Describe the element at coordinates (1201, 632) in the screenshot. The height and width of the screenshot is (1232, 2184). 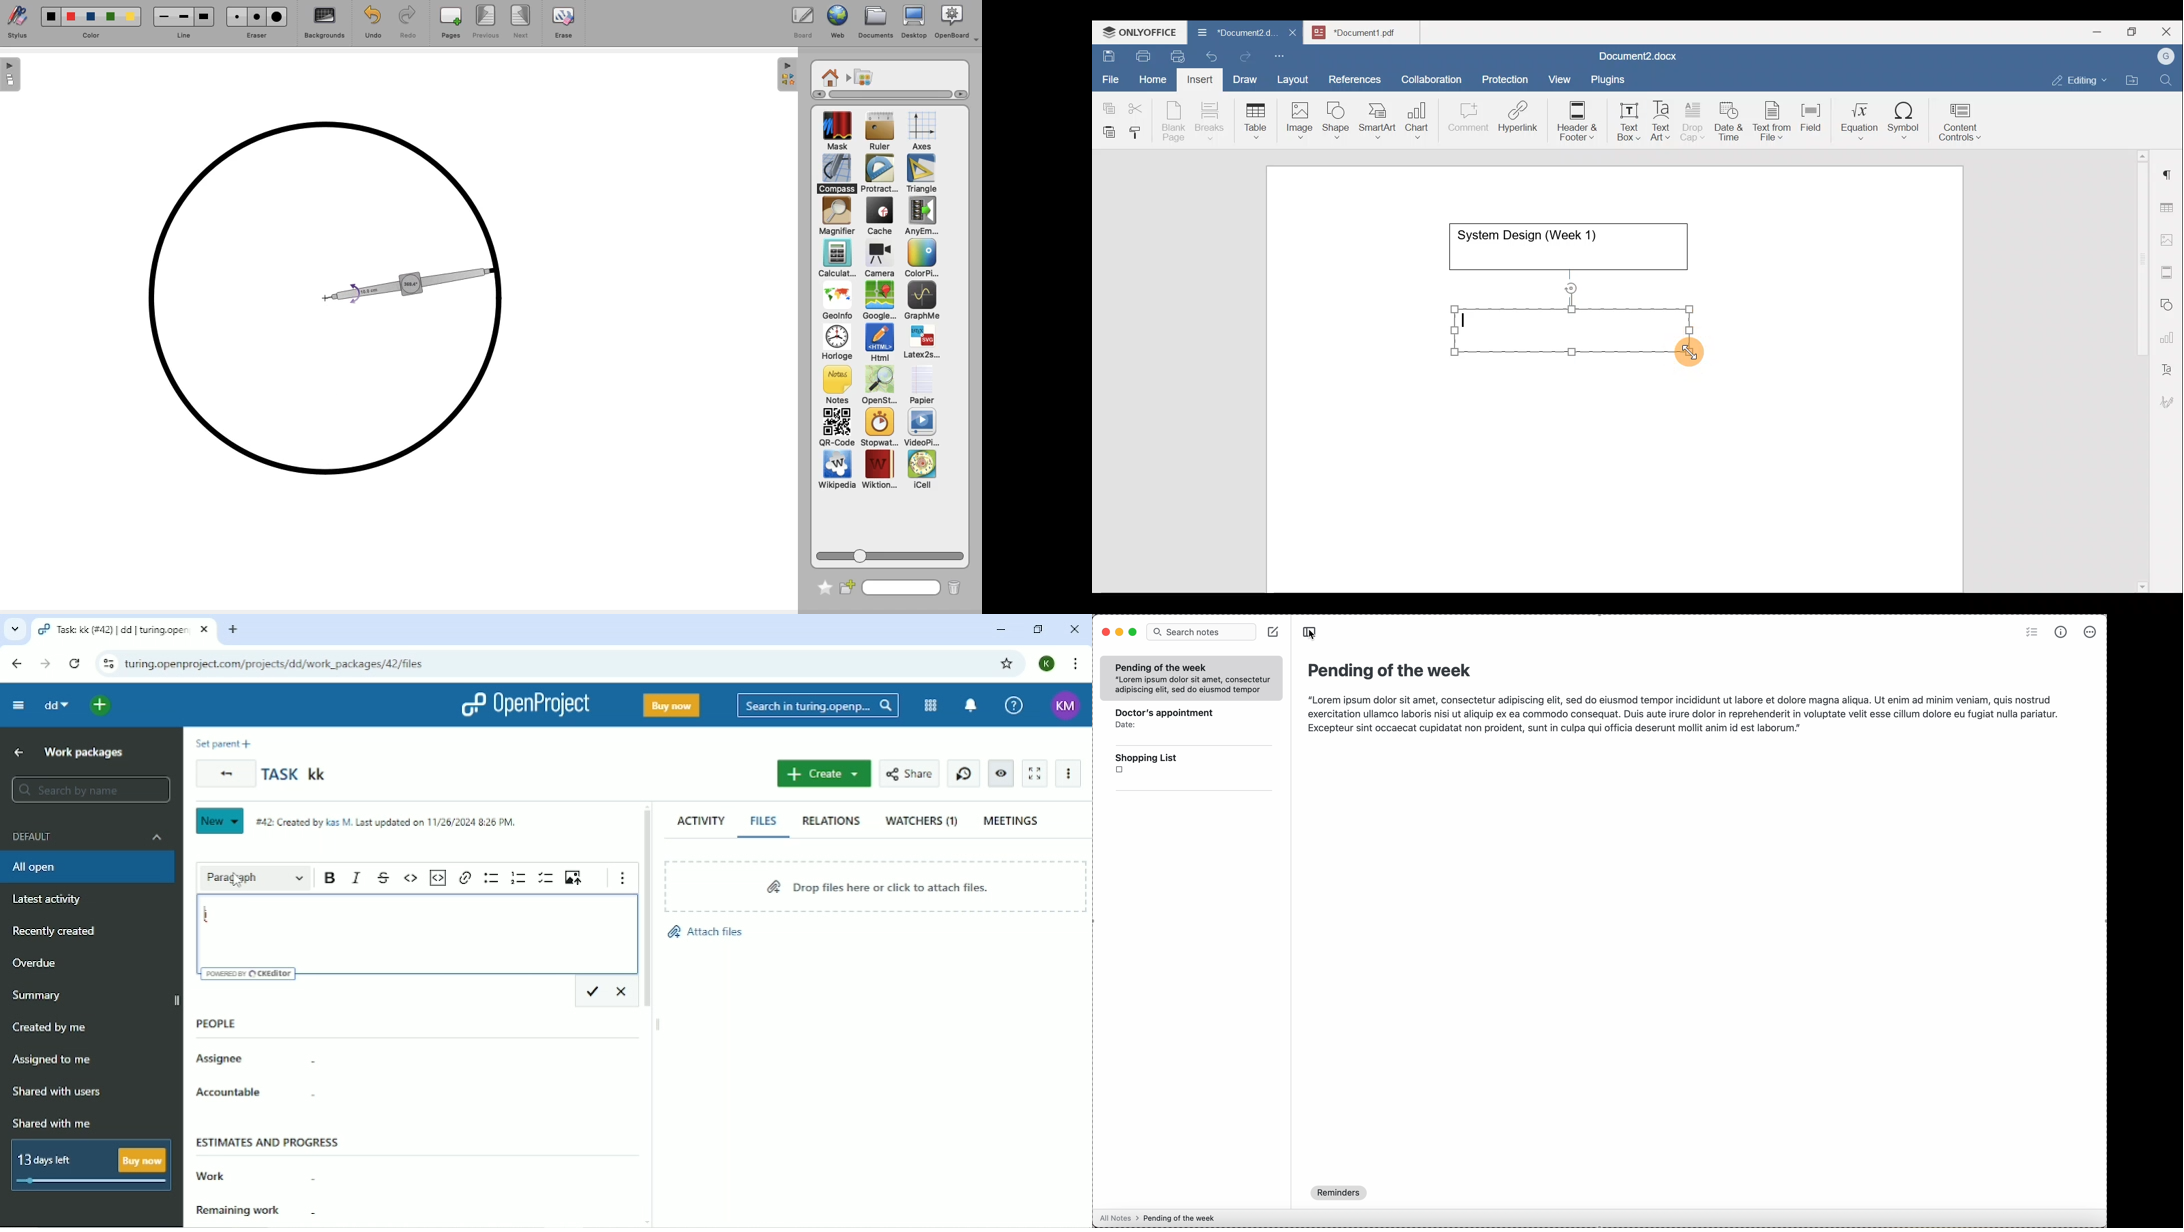
I see `search notes` at that location.